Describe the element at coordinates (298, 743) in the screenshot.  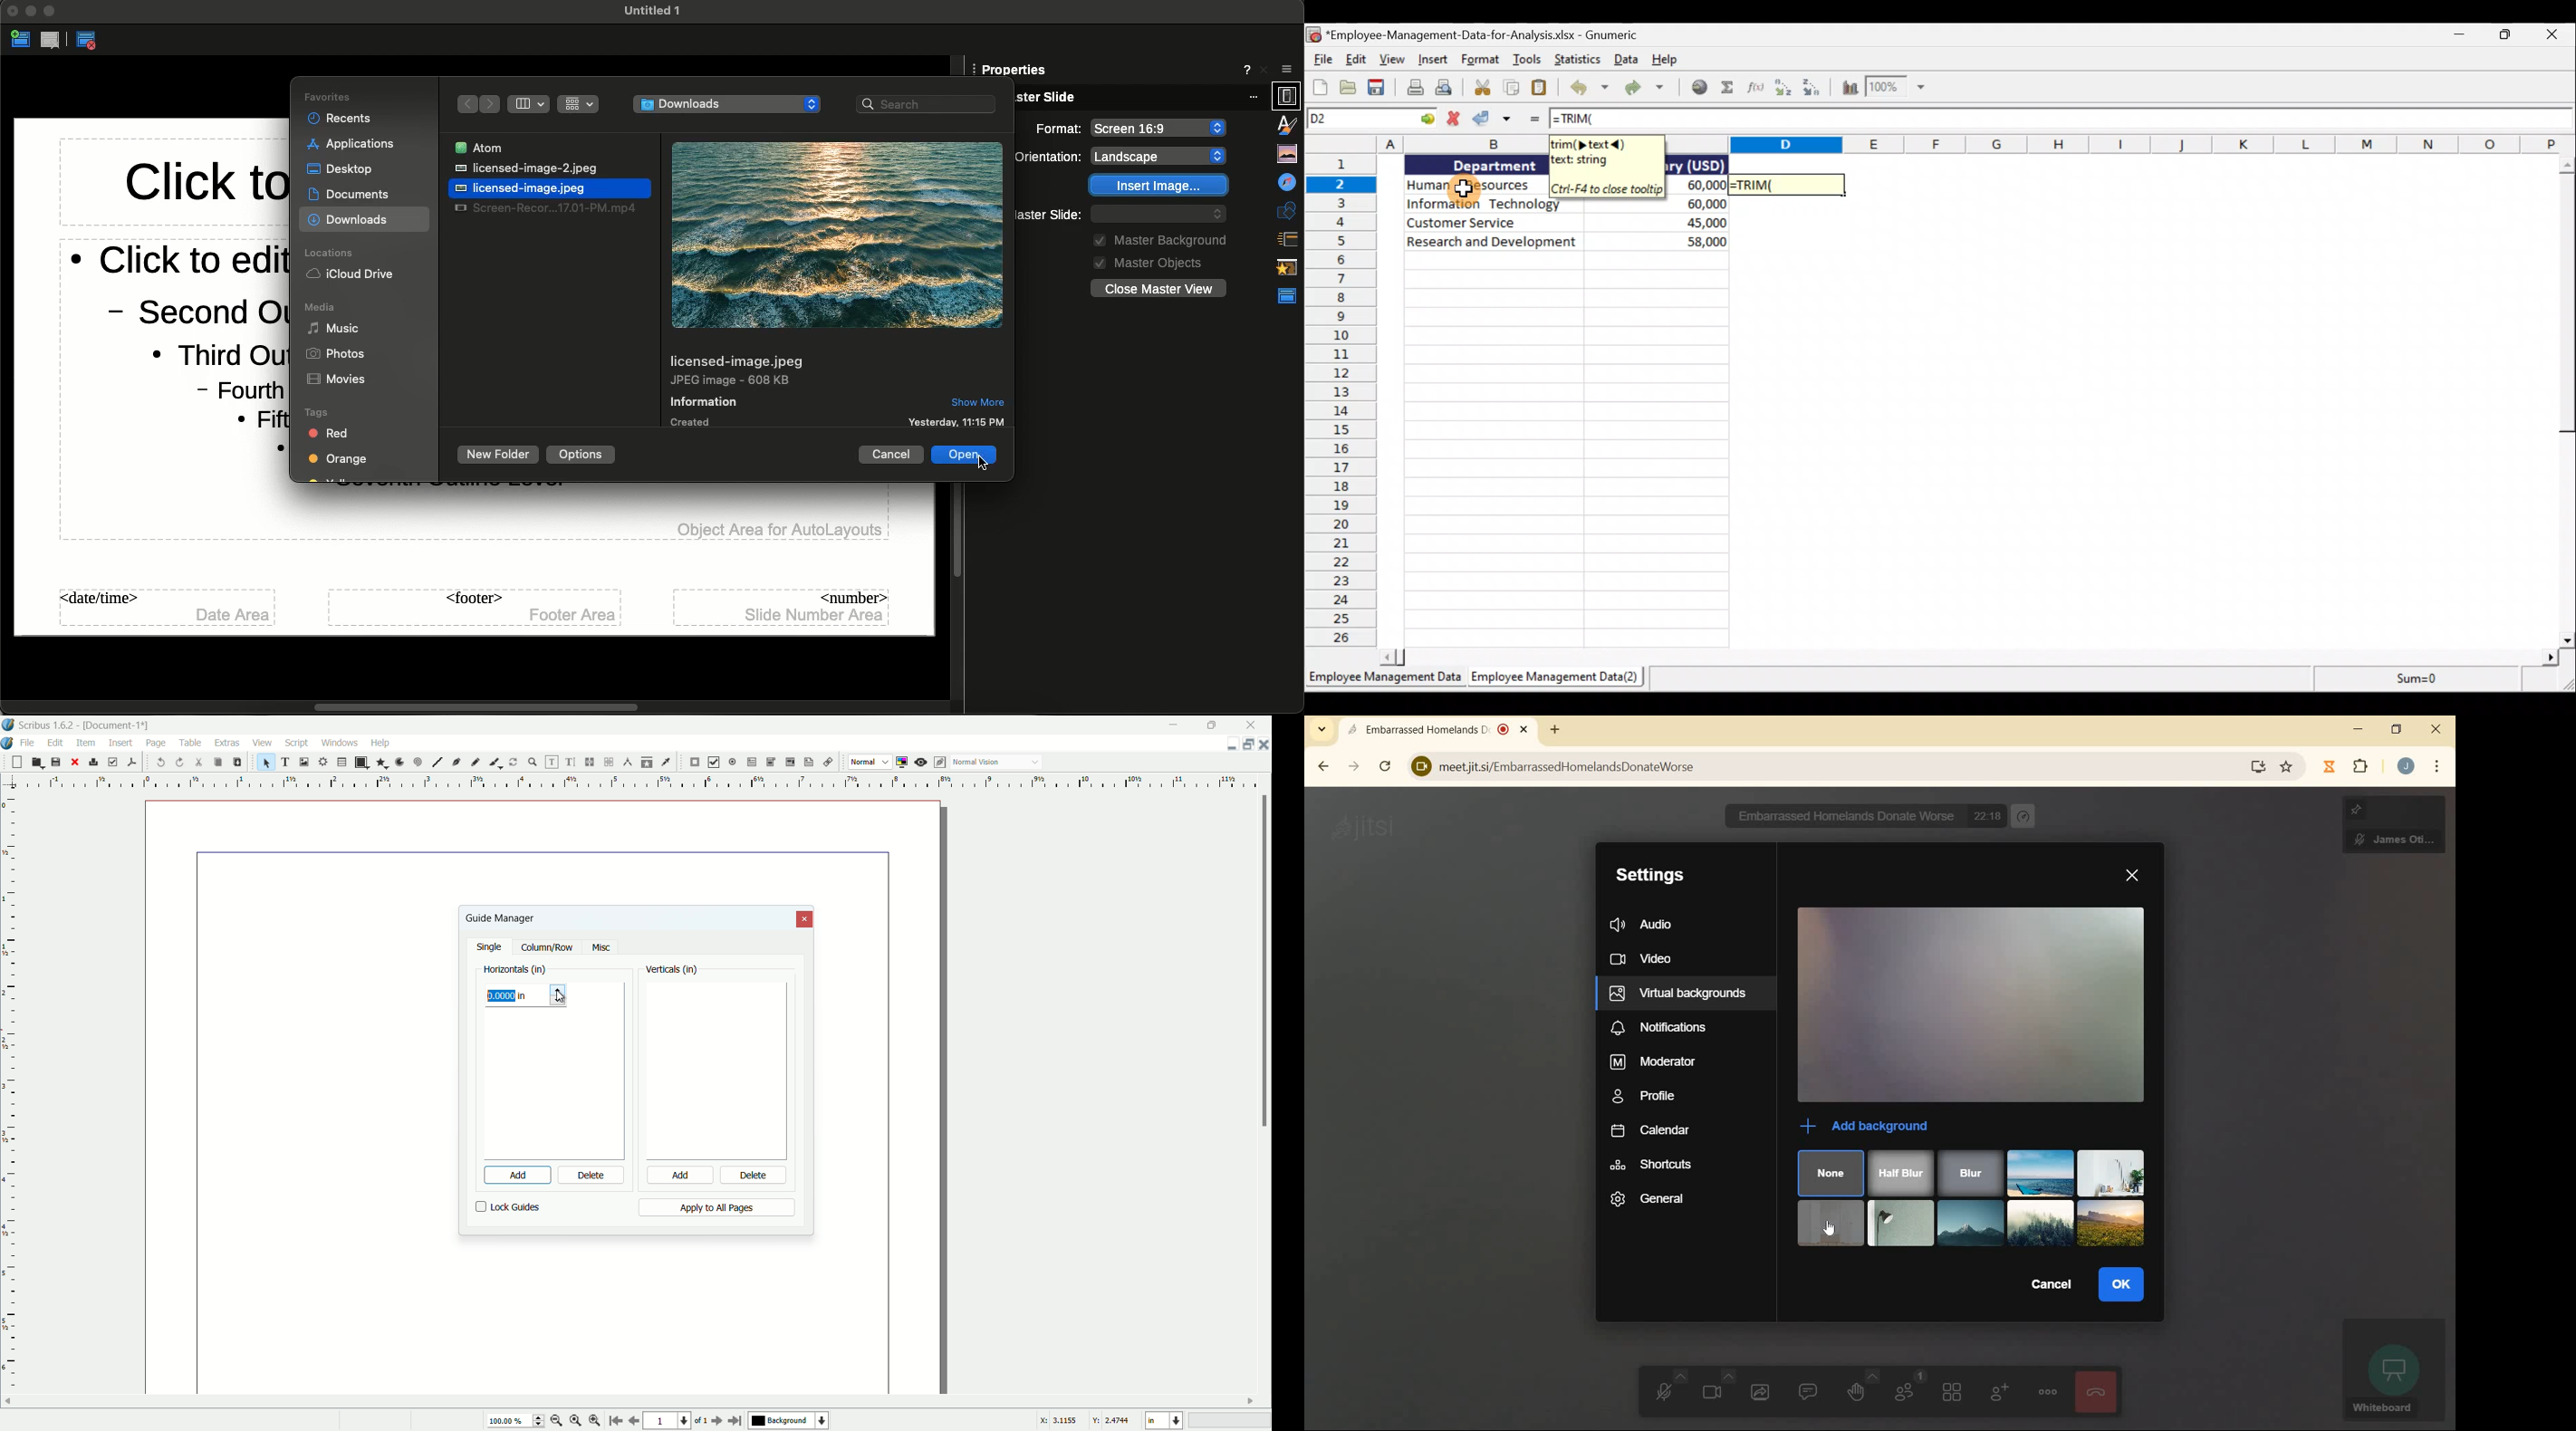
I see `script menu` at that location.